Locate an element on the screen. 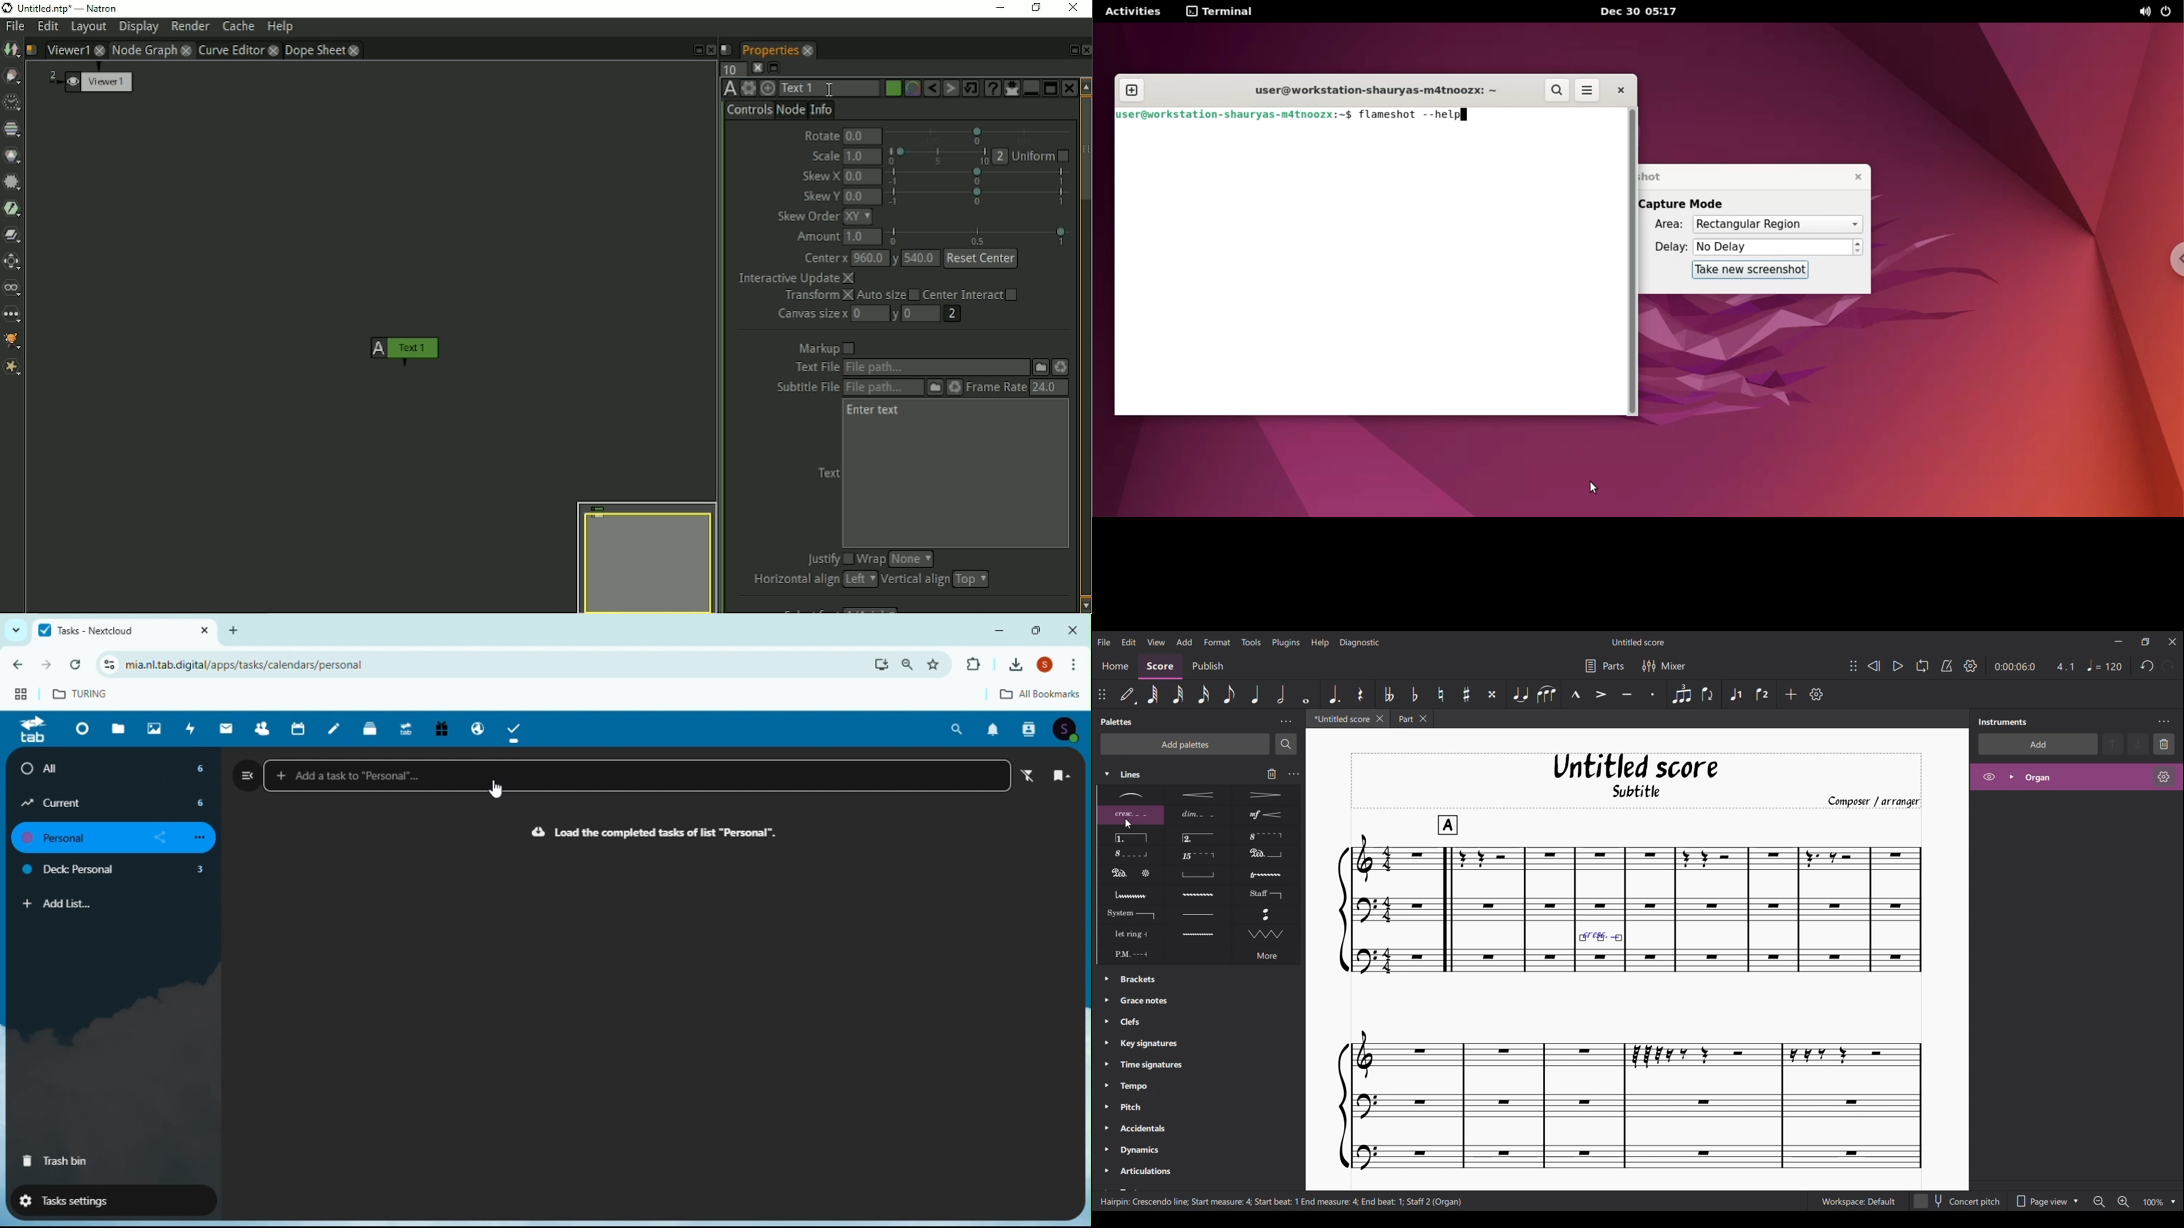  Toggle double flat is located at coordinates (1390, 694).